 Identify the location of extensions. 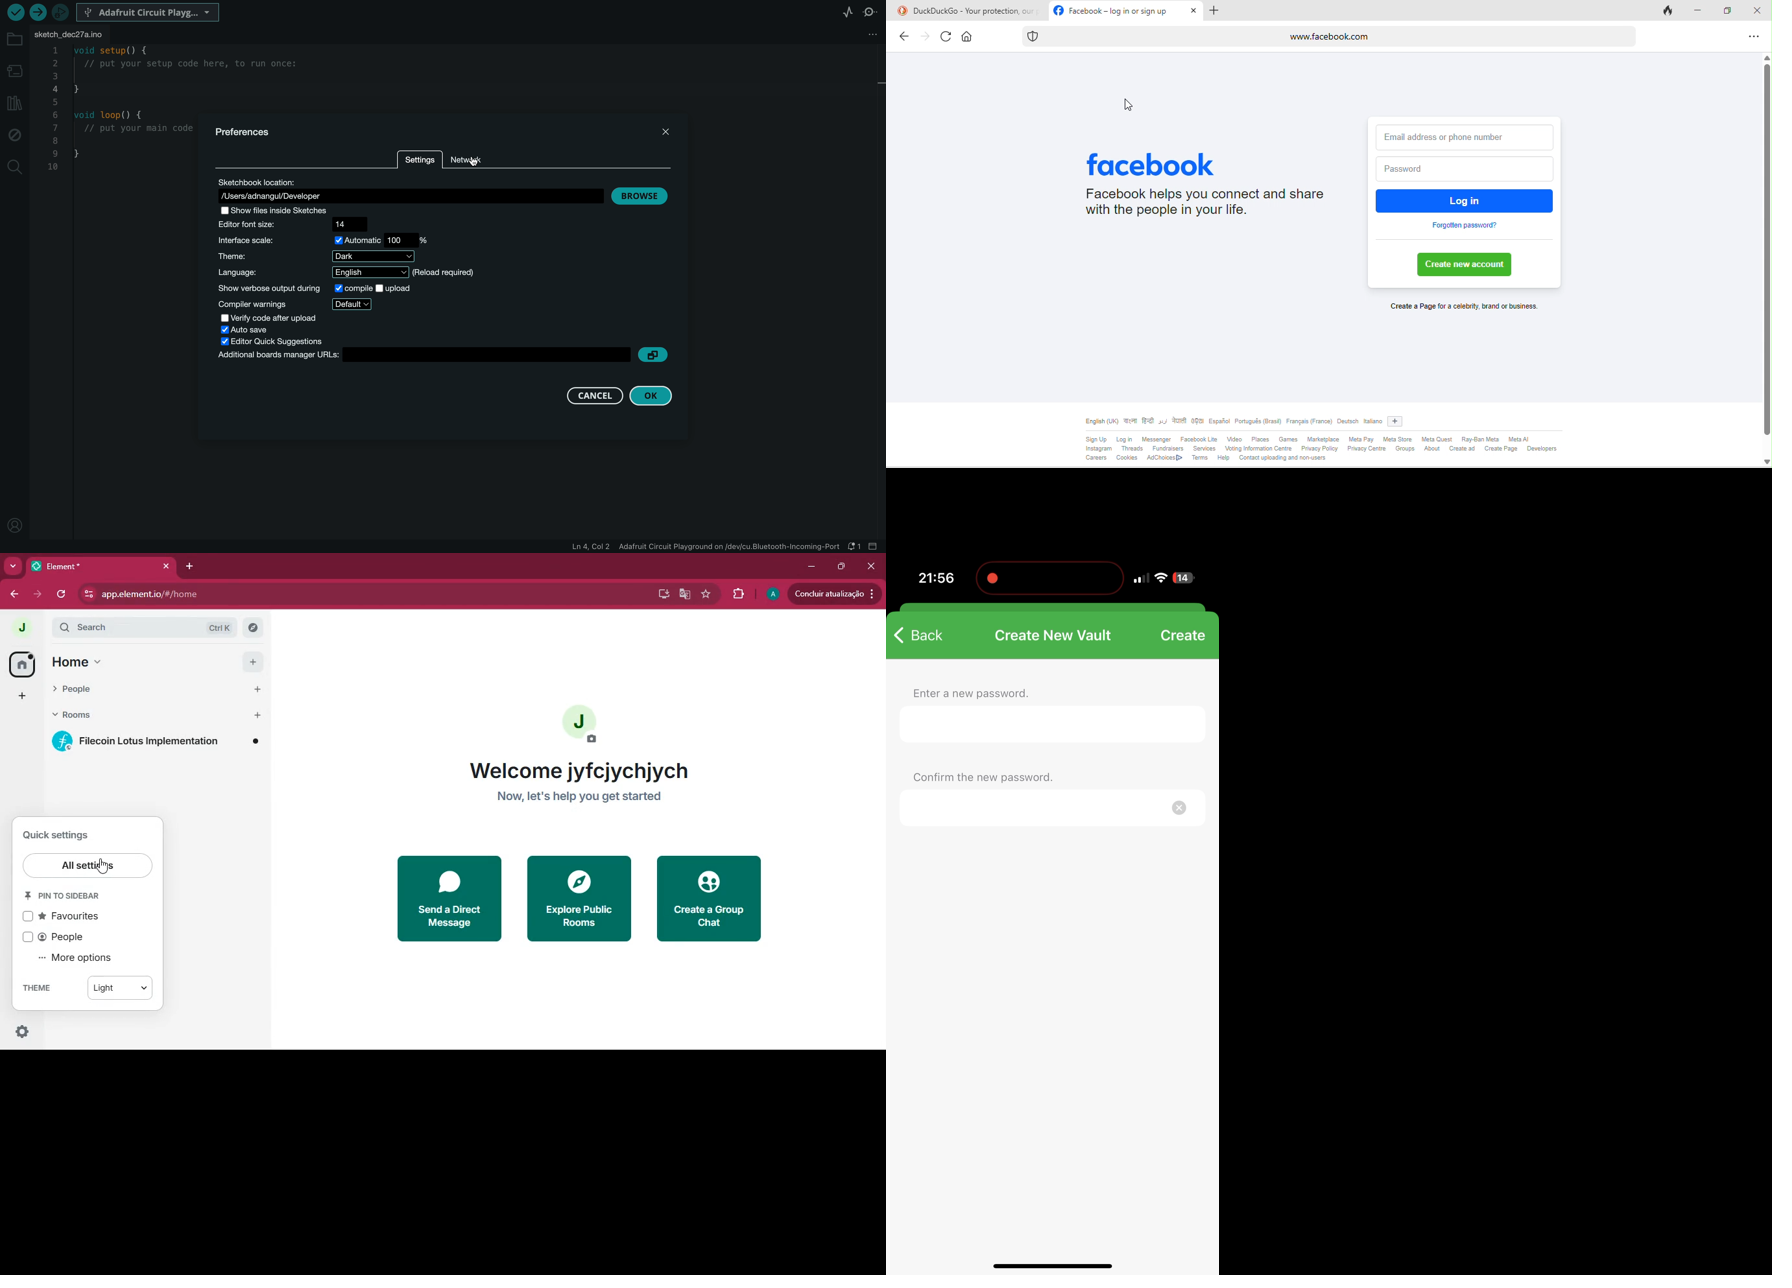
(737, 596).